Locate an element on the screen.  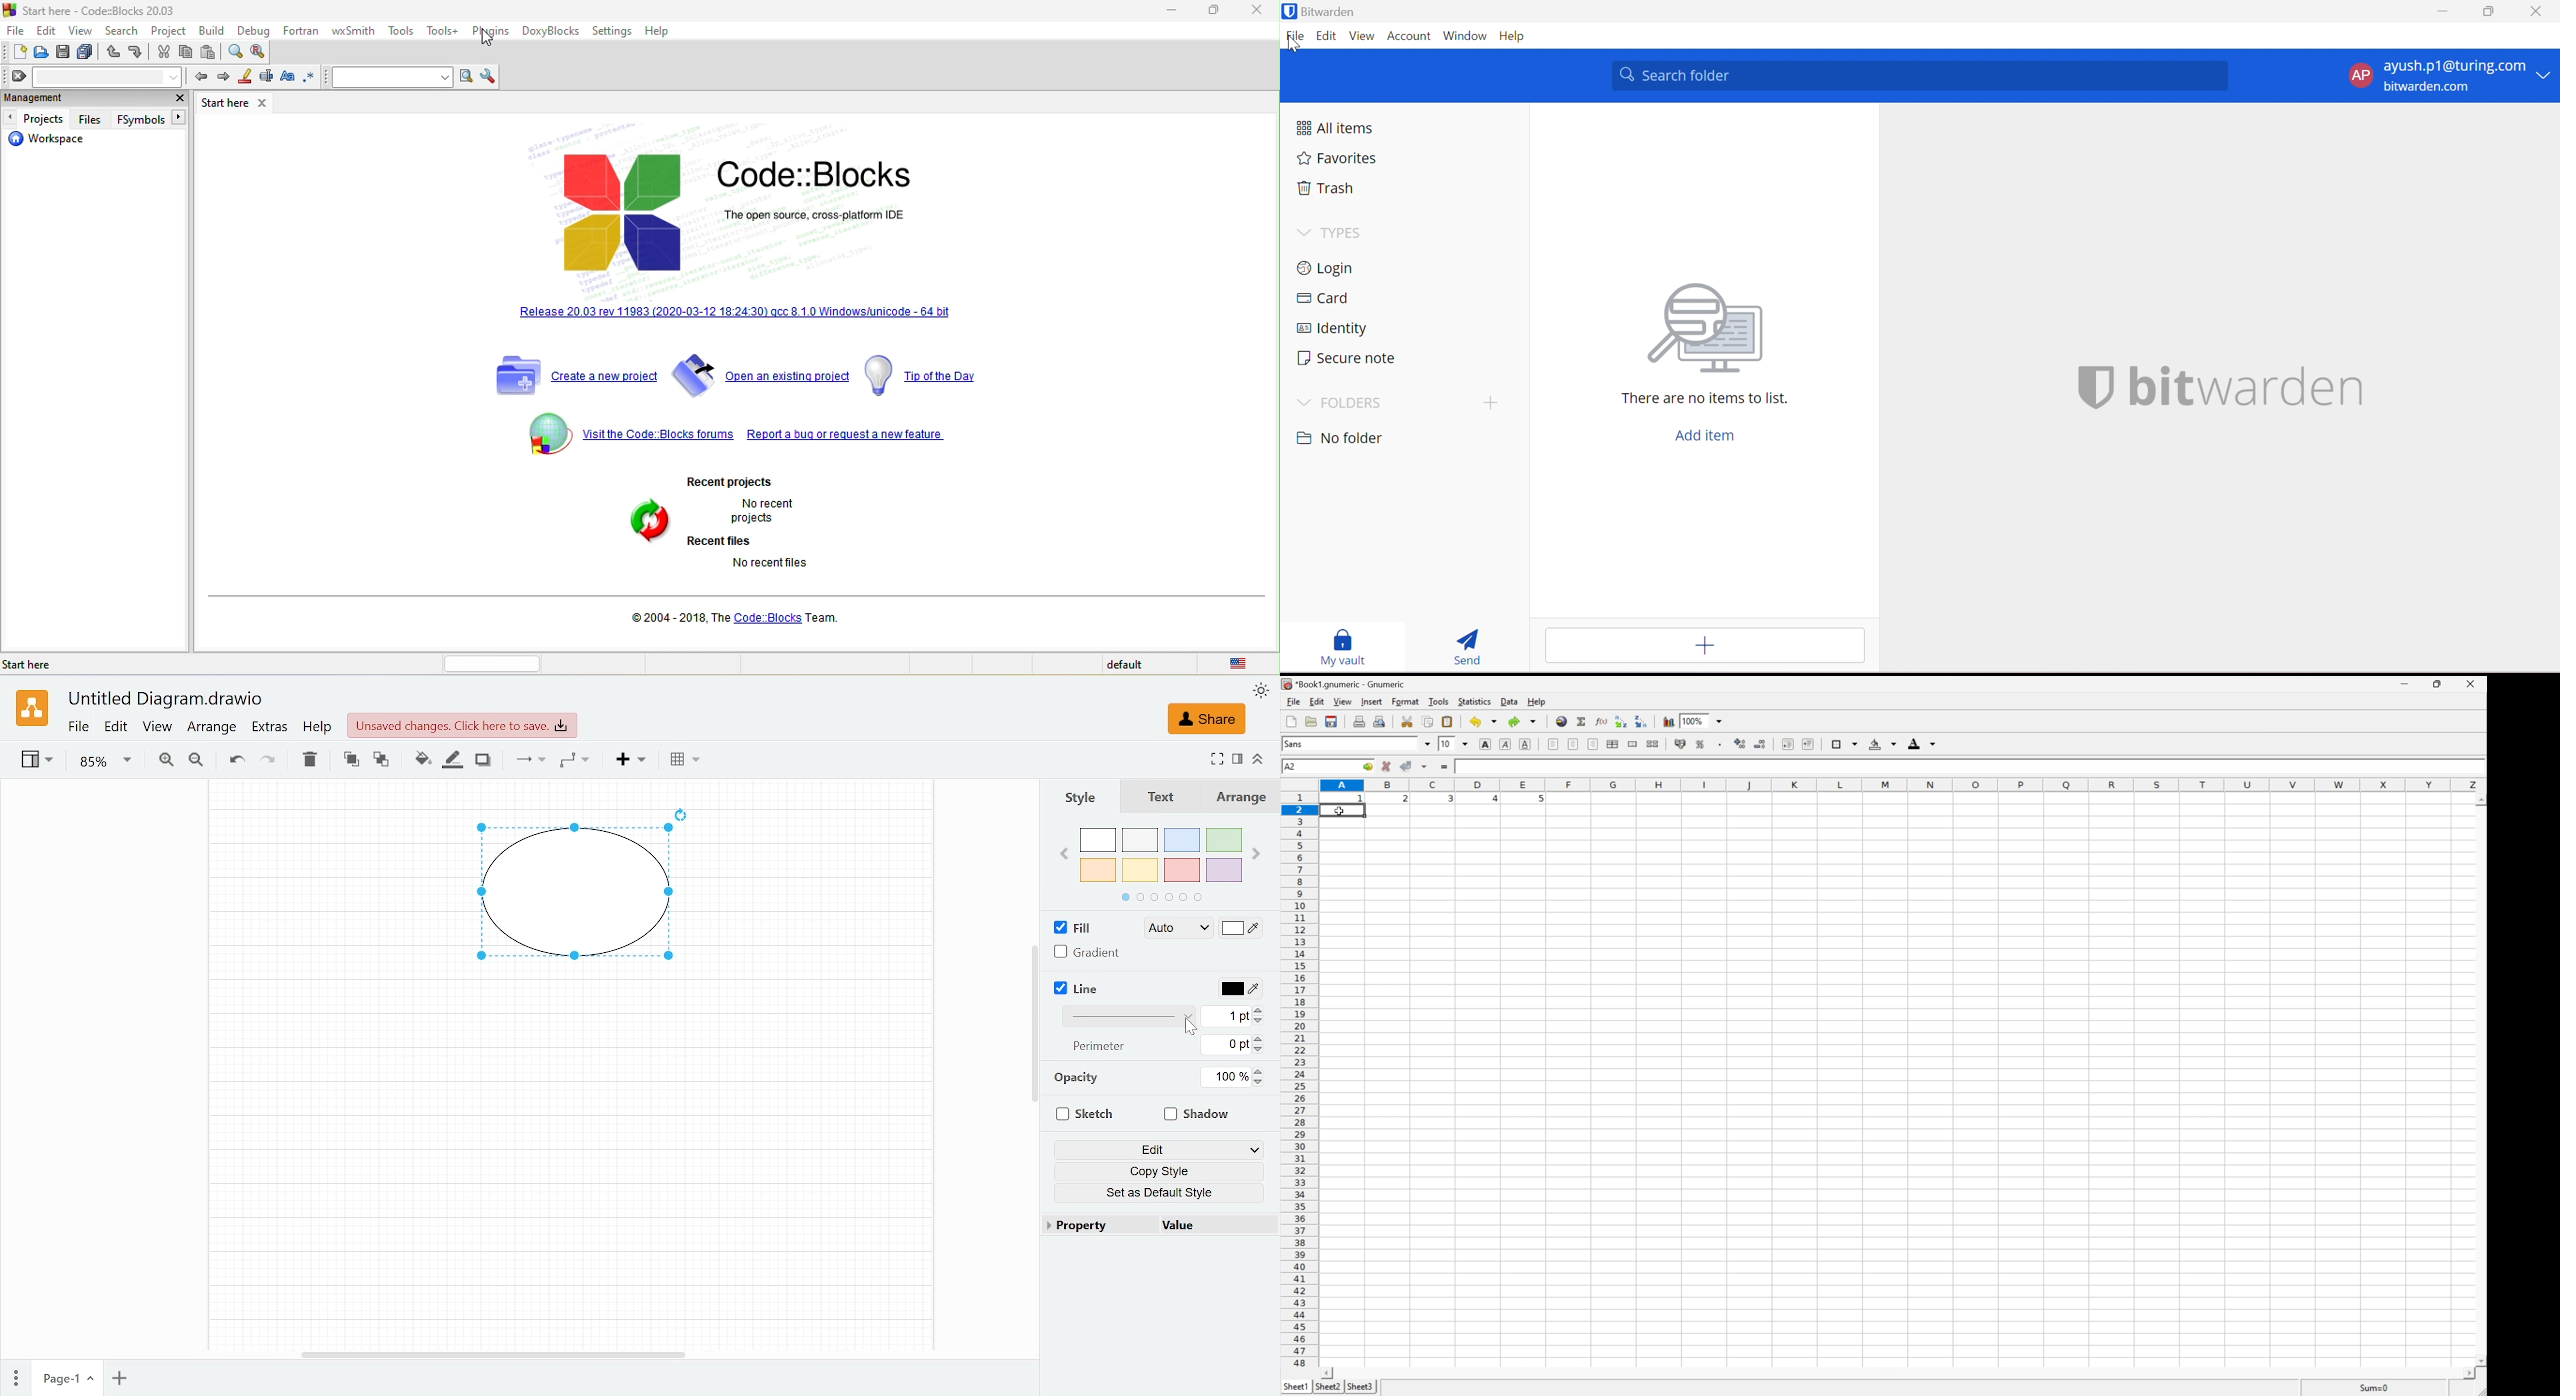
Edit is located at coordinates (1326, 37).